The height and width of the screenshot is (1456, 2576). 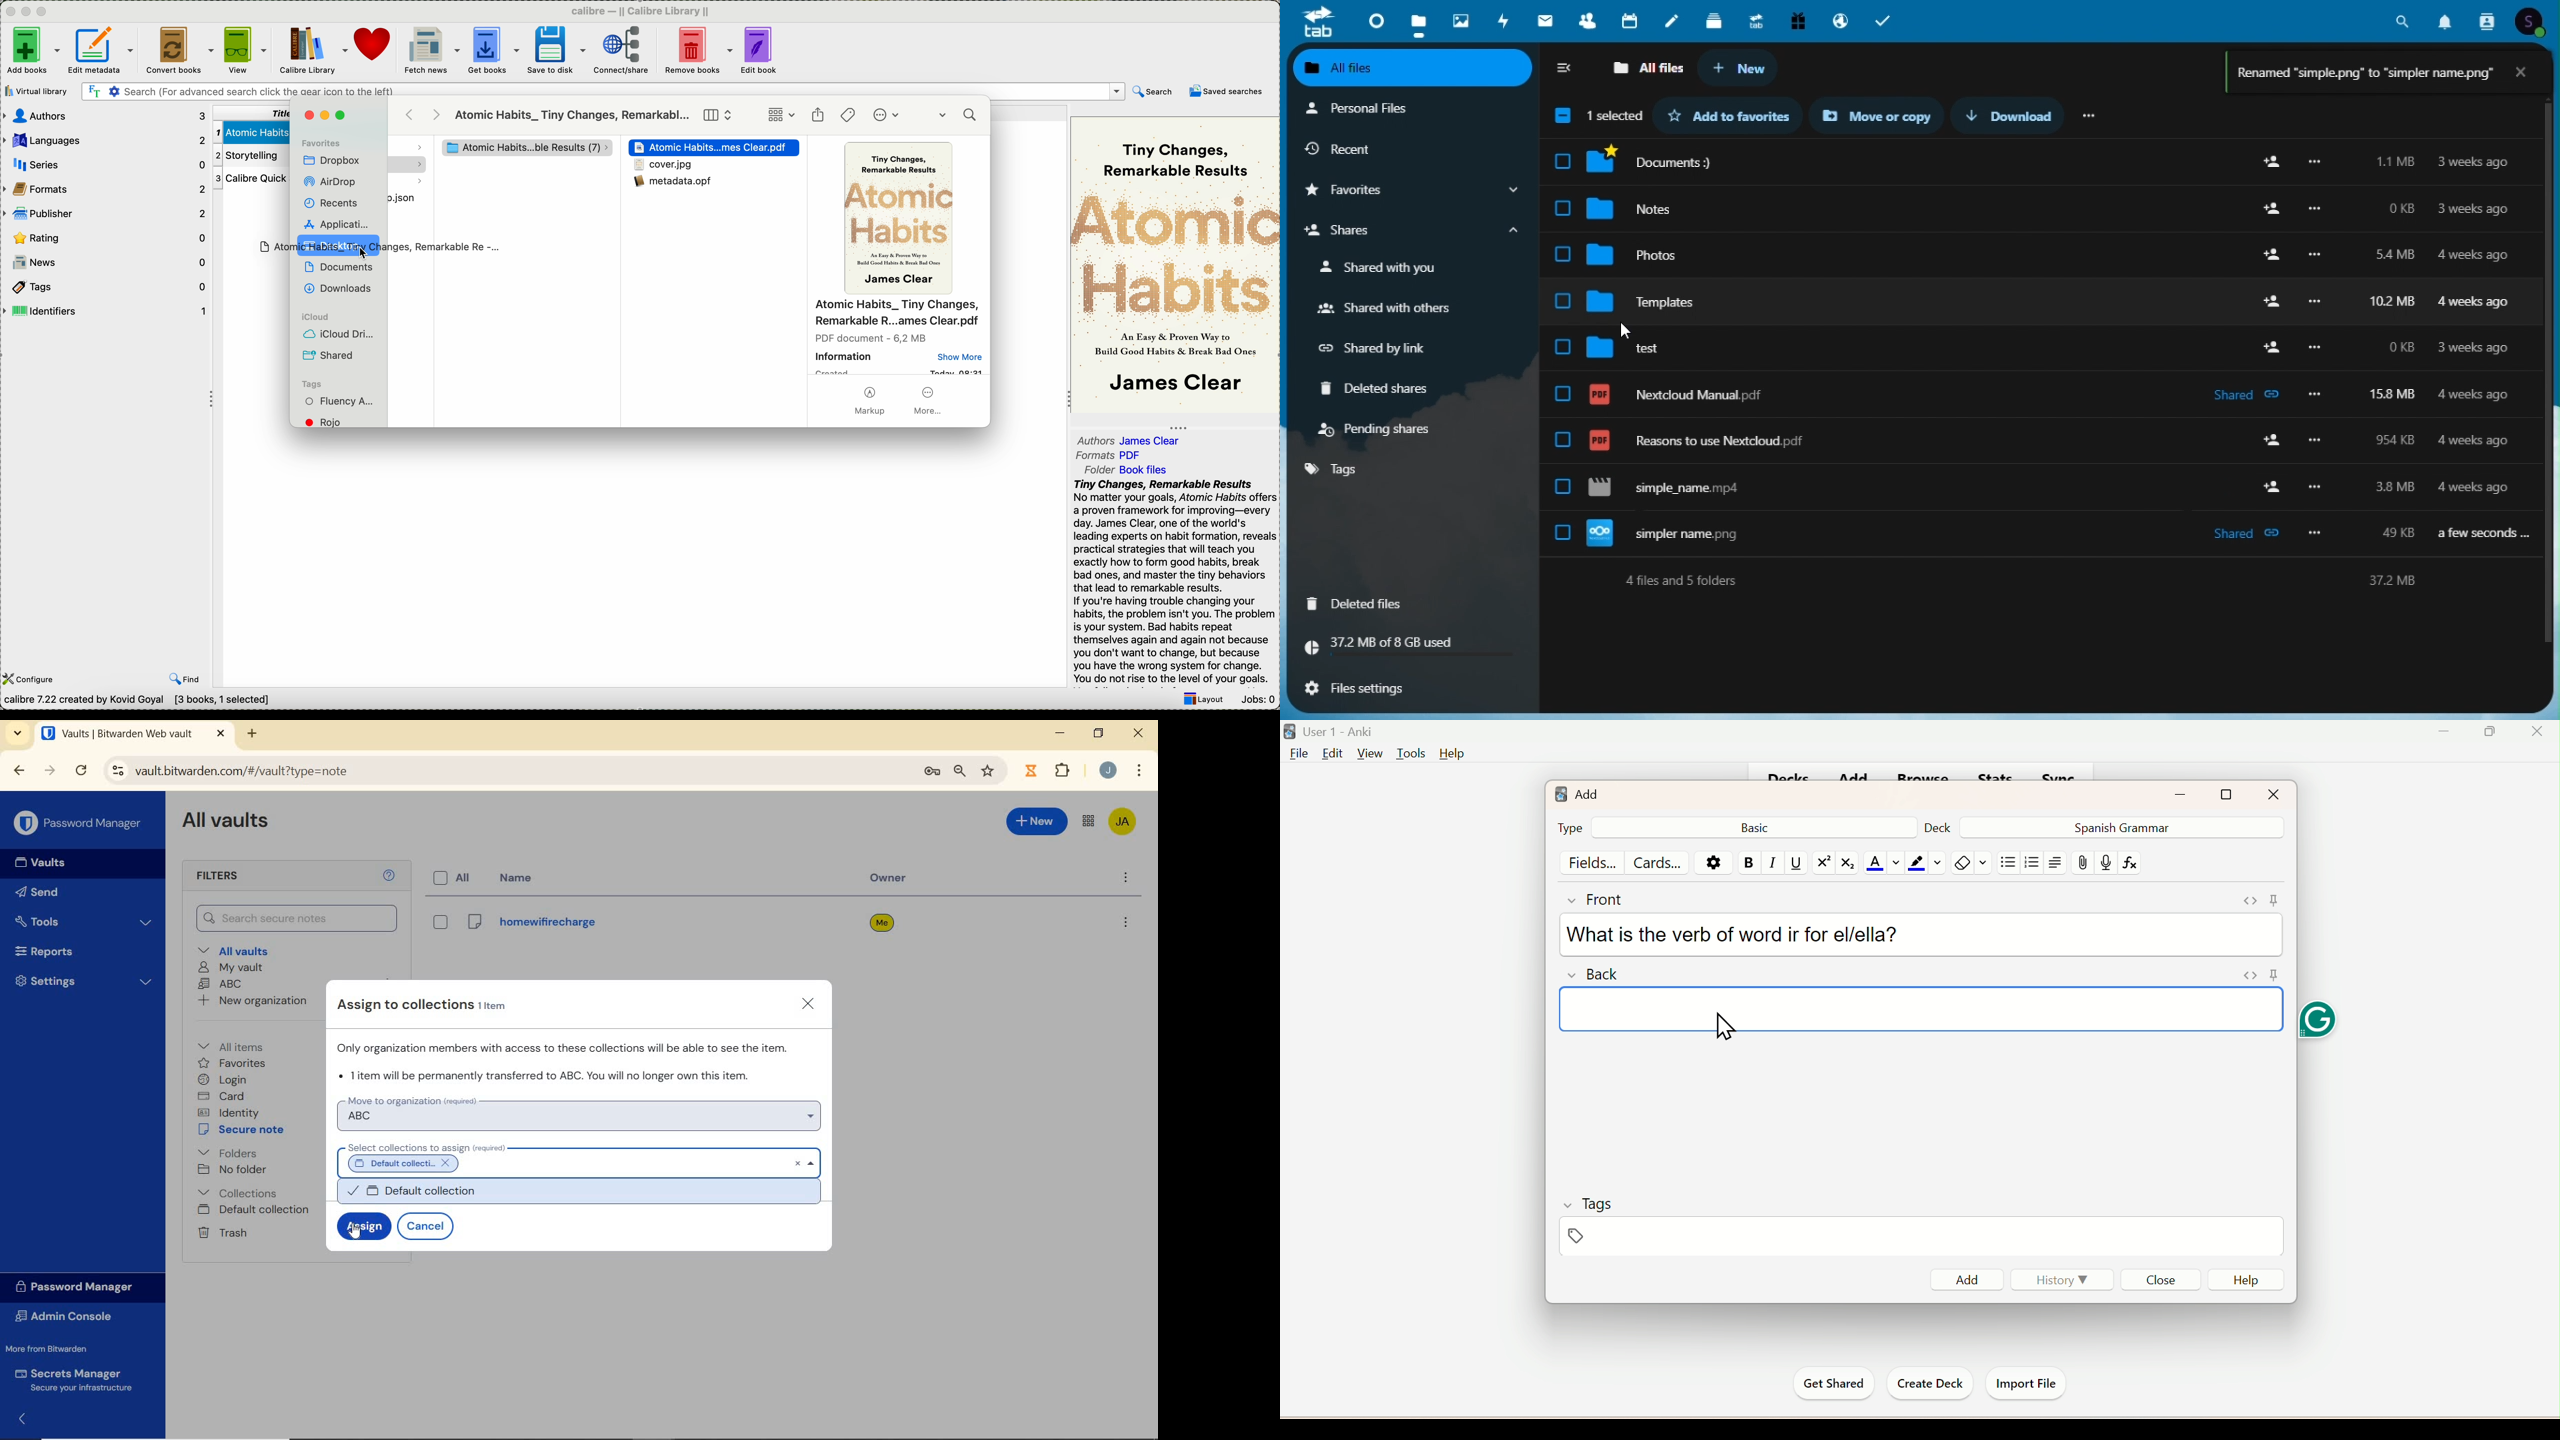 I want to click on tab, so click(x=1317, y=22).